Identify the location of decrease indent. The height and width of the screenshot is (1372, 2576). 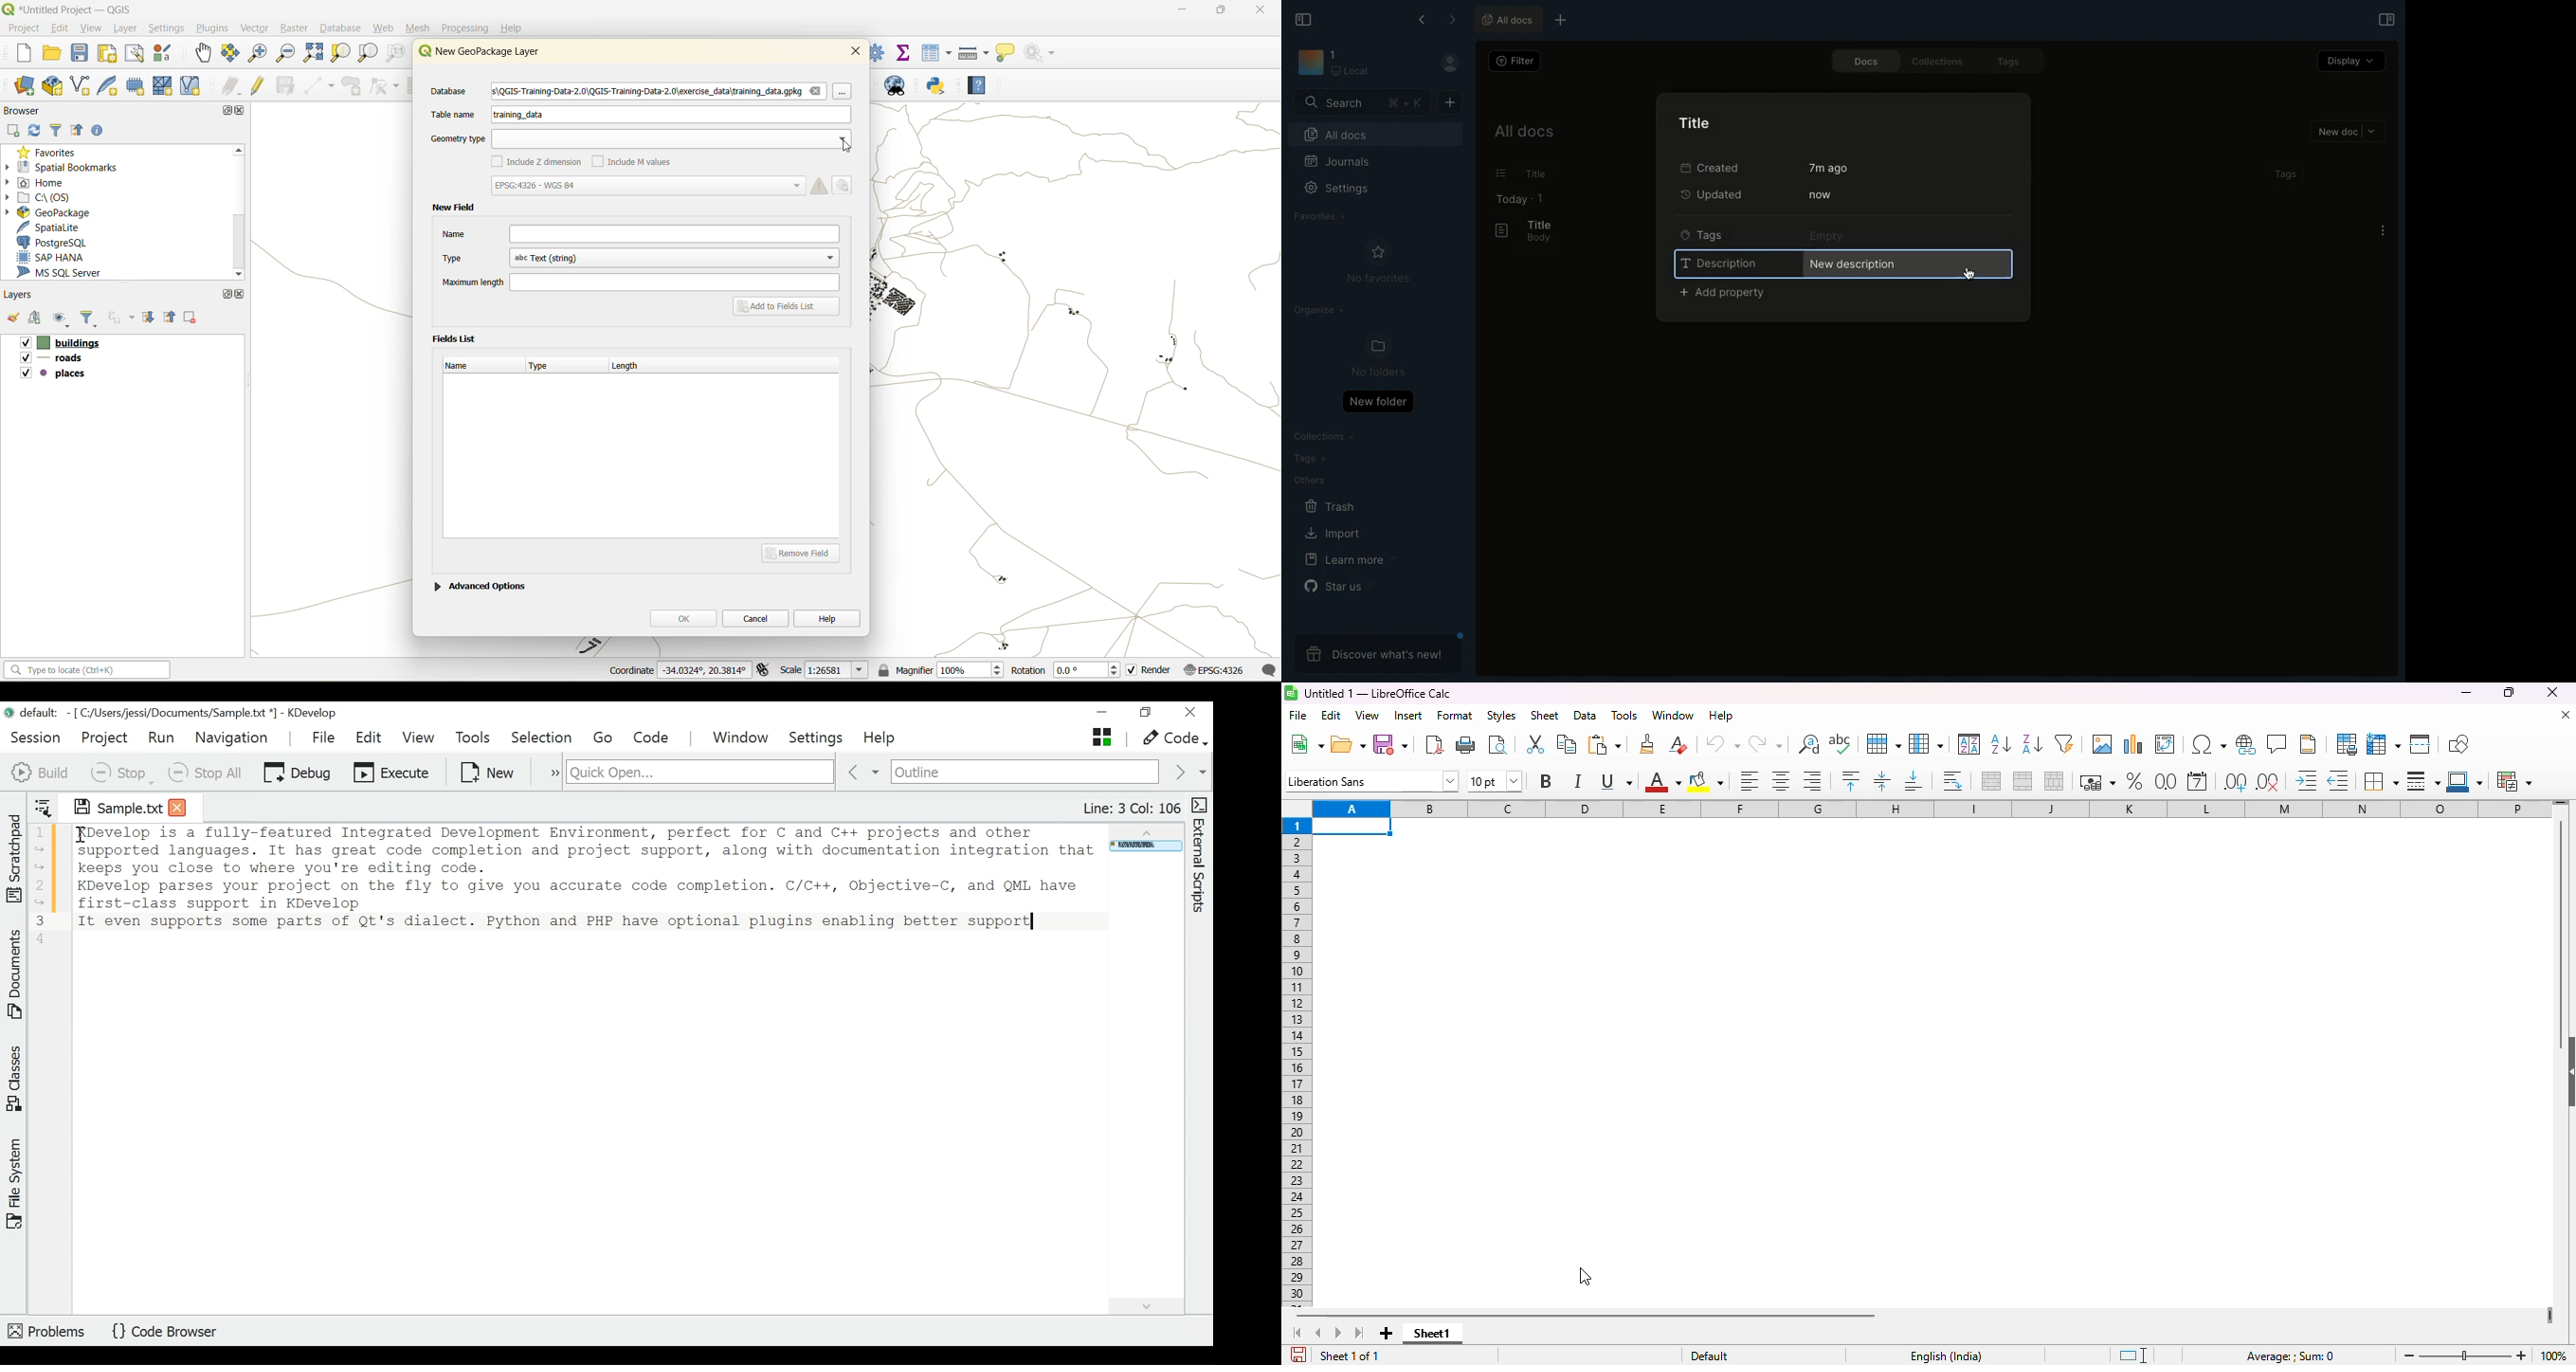
(2338, 779).